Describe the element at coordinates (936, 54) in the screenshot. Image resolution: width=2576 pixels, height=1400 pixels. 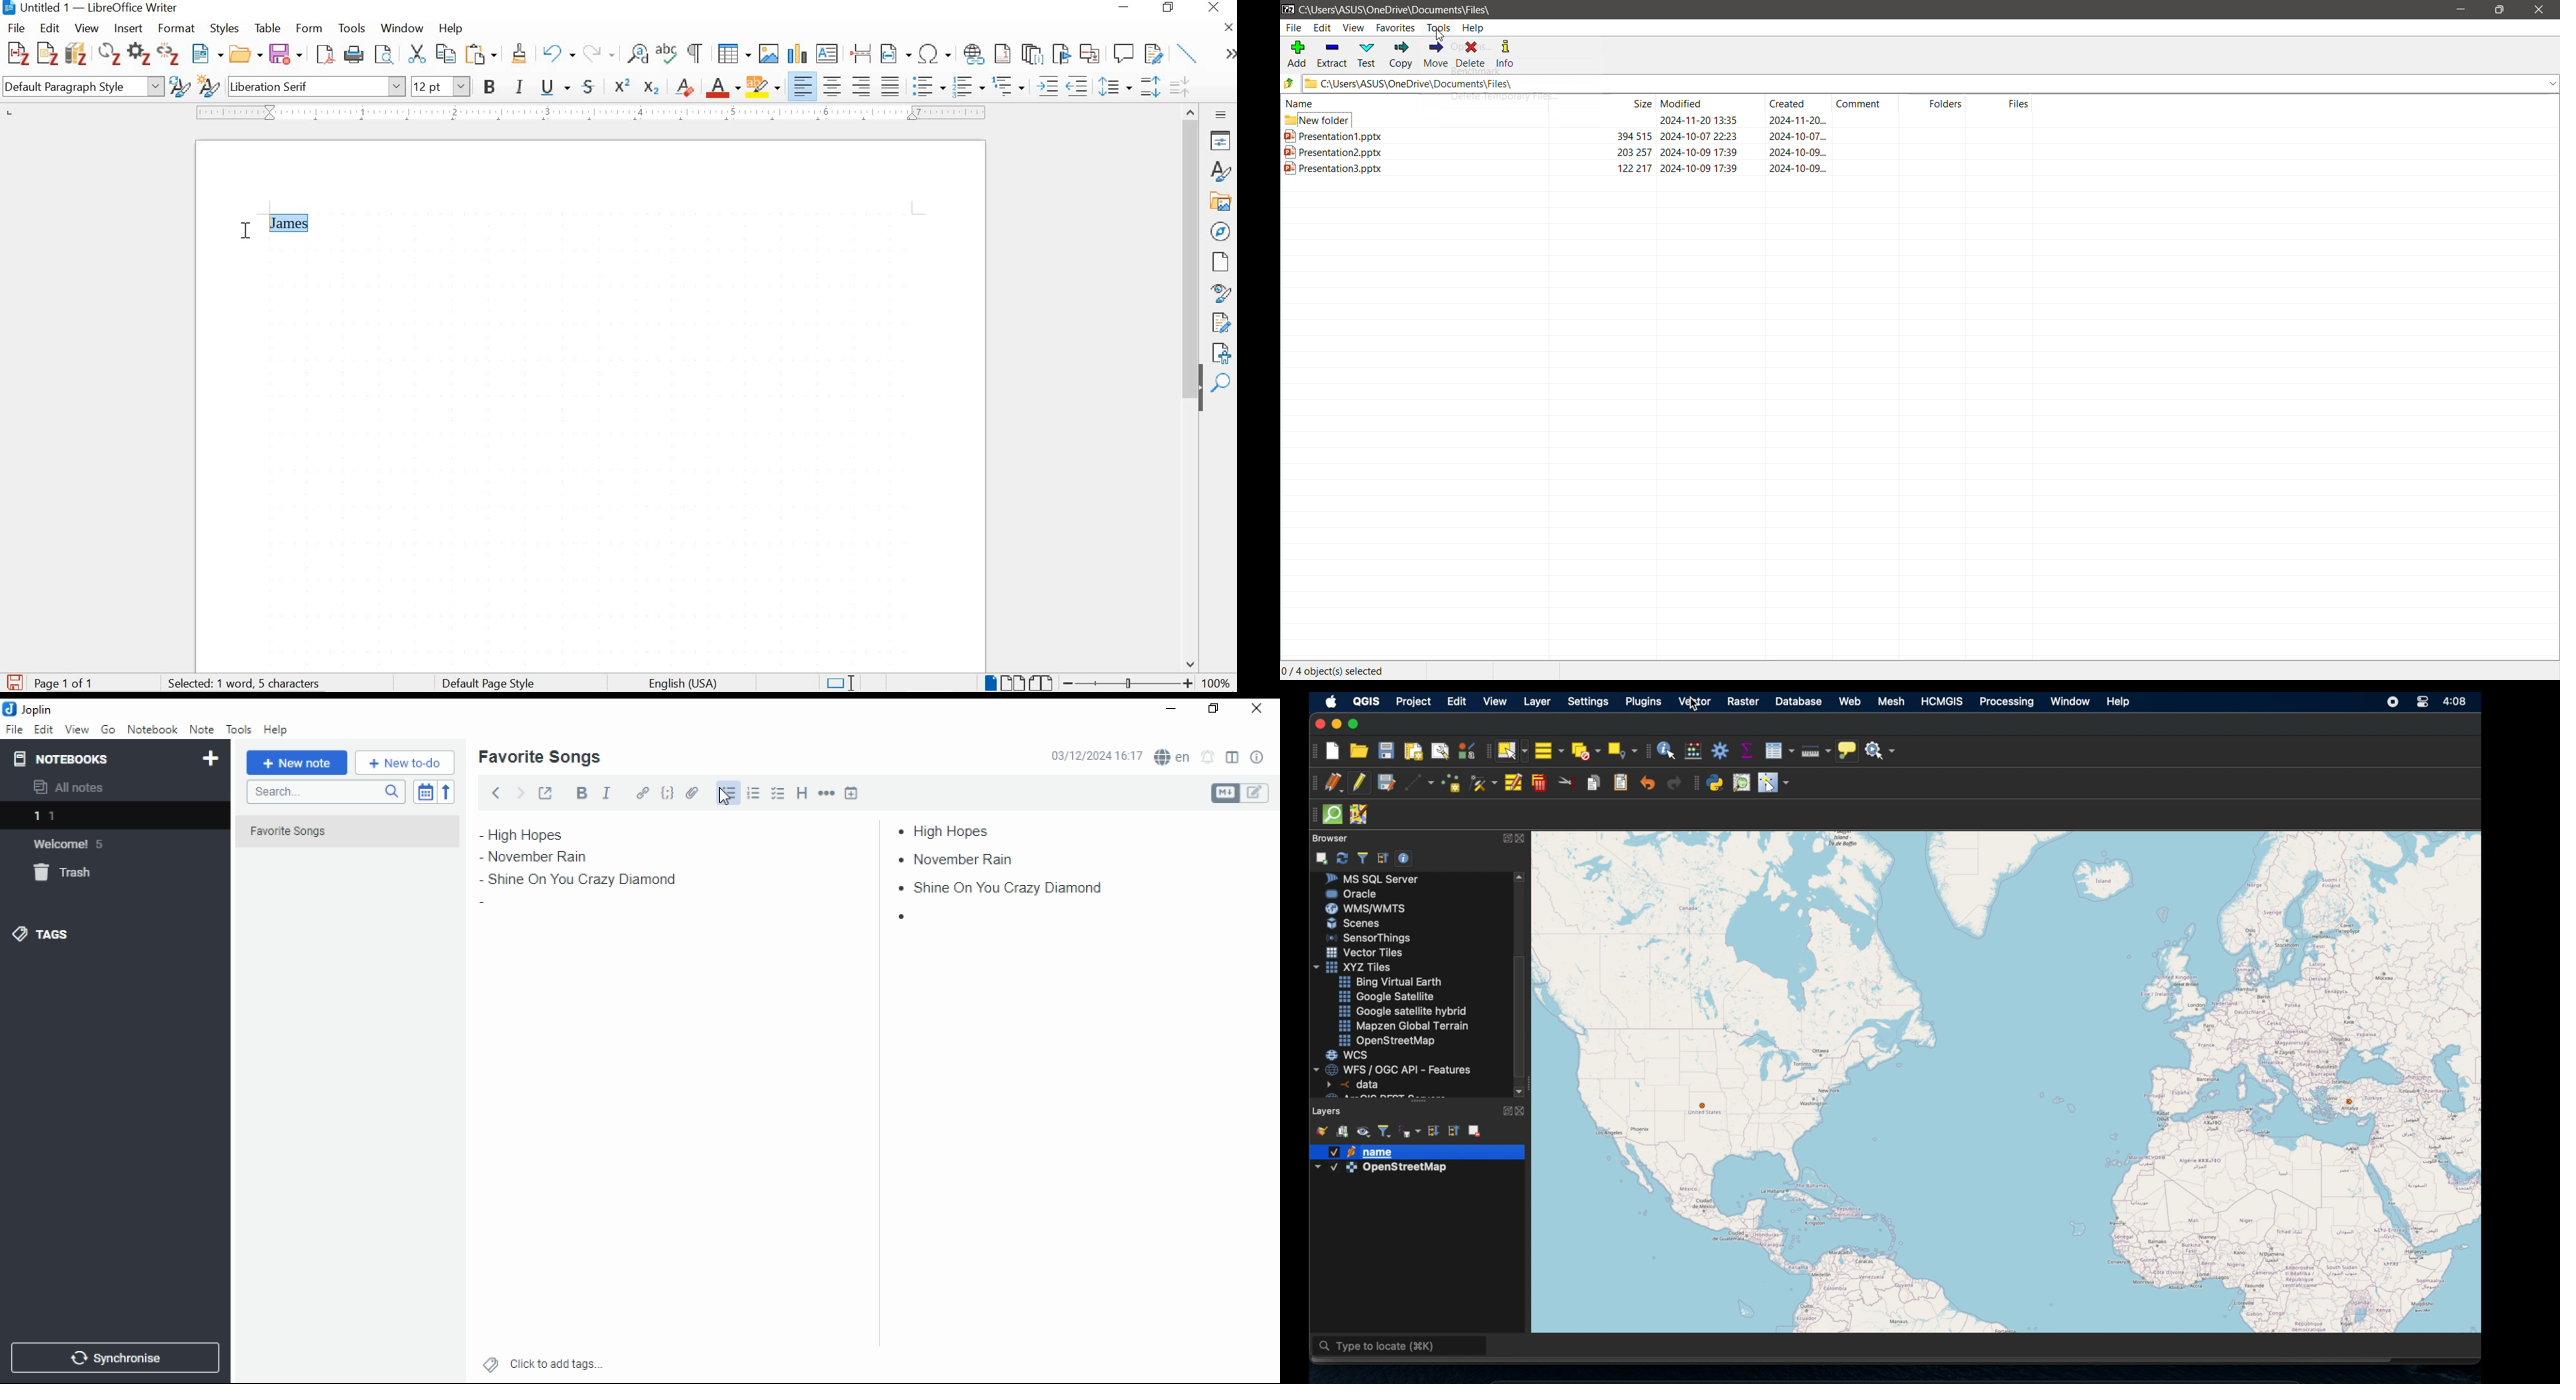
I see `insert special characters` at that location.